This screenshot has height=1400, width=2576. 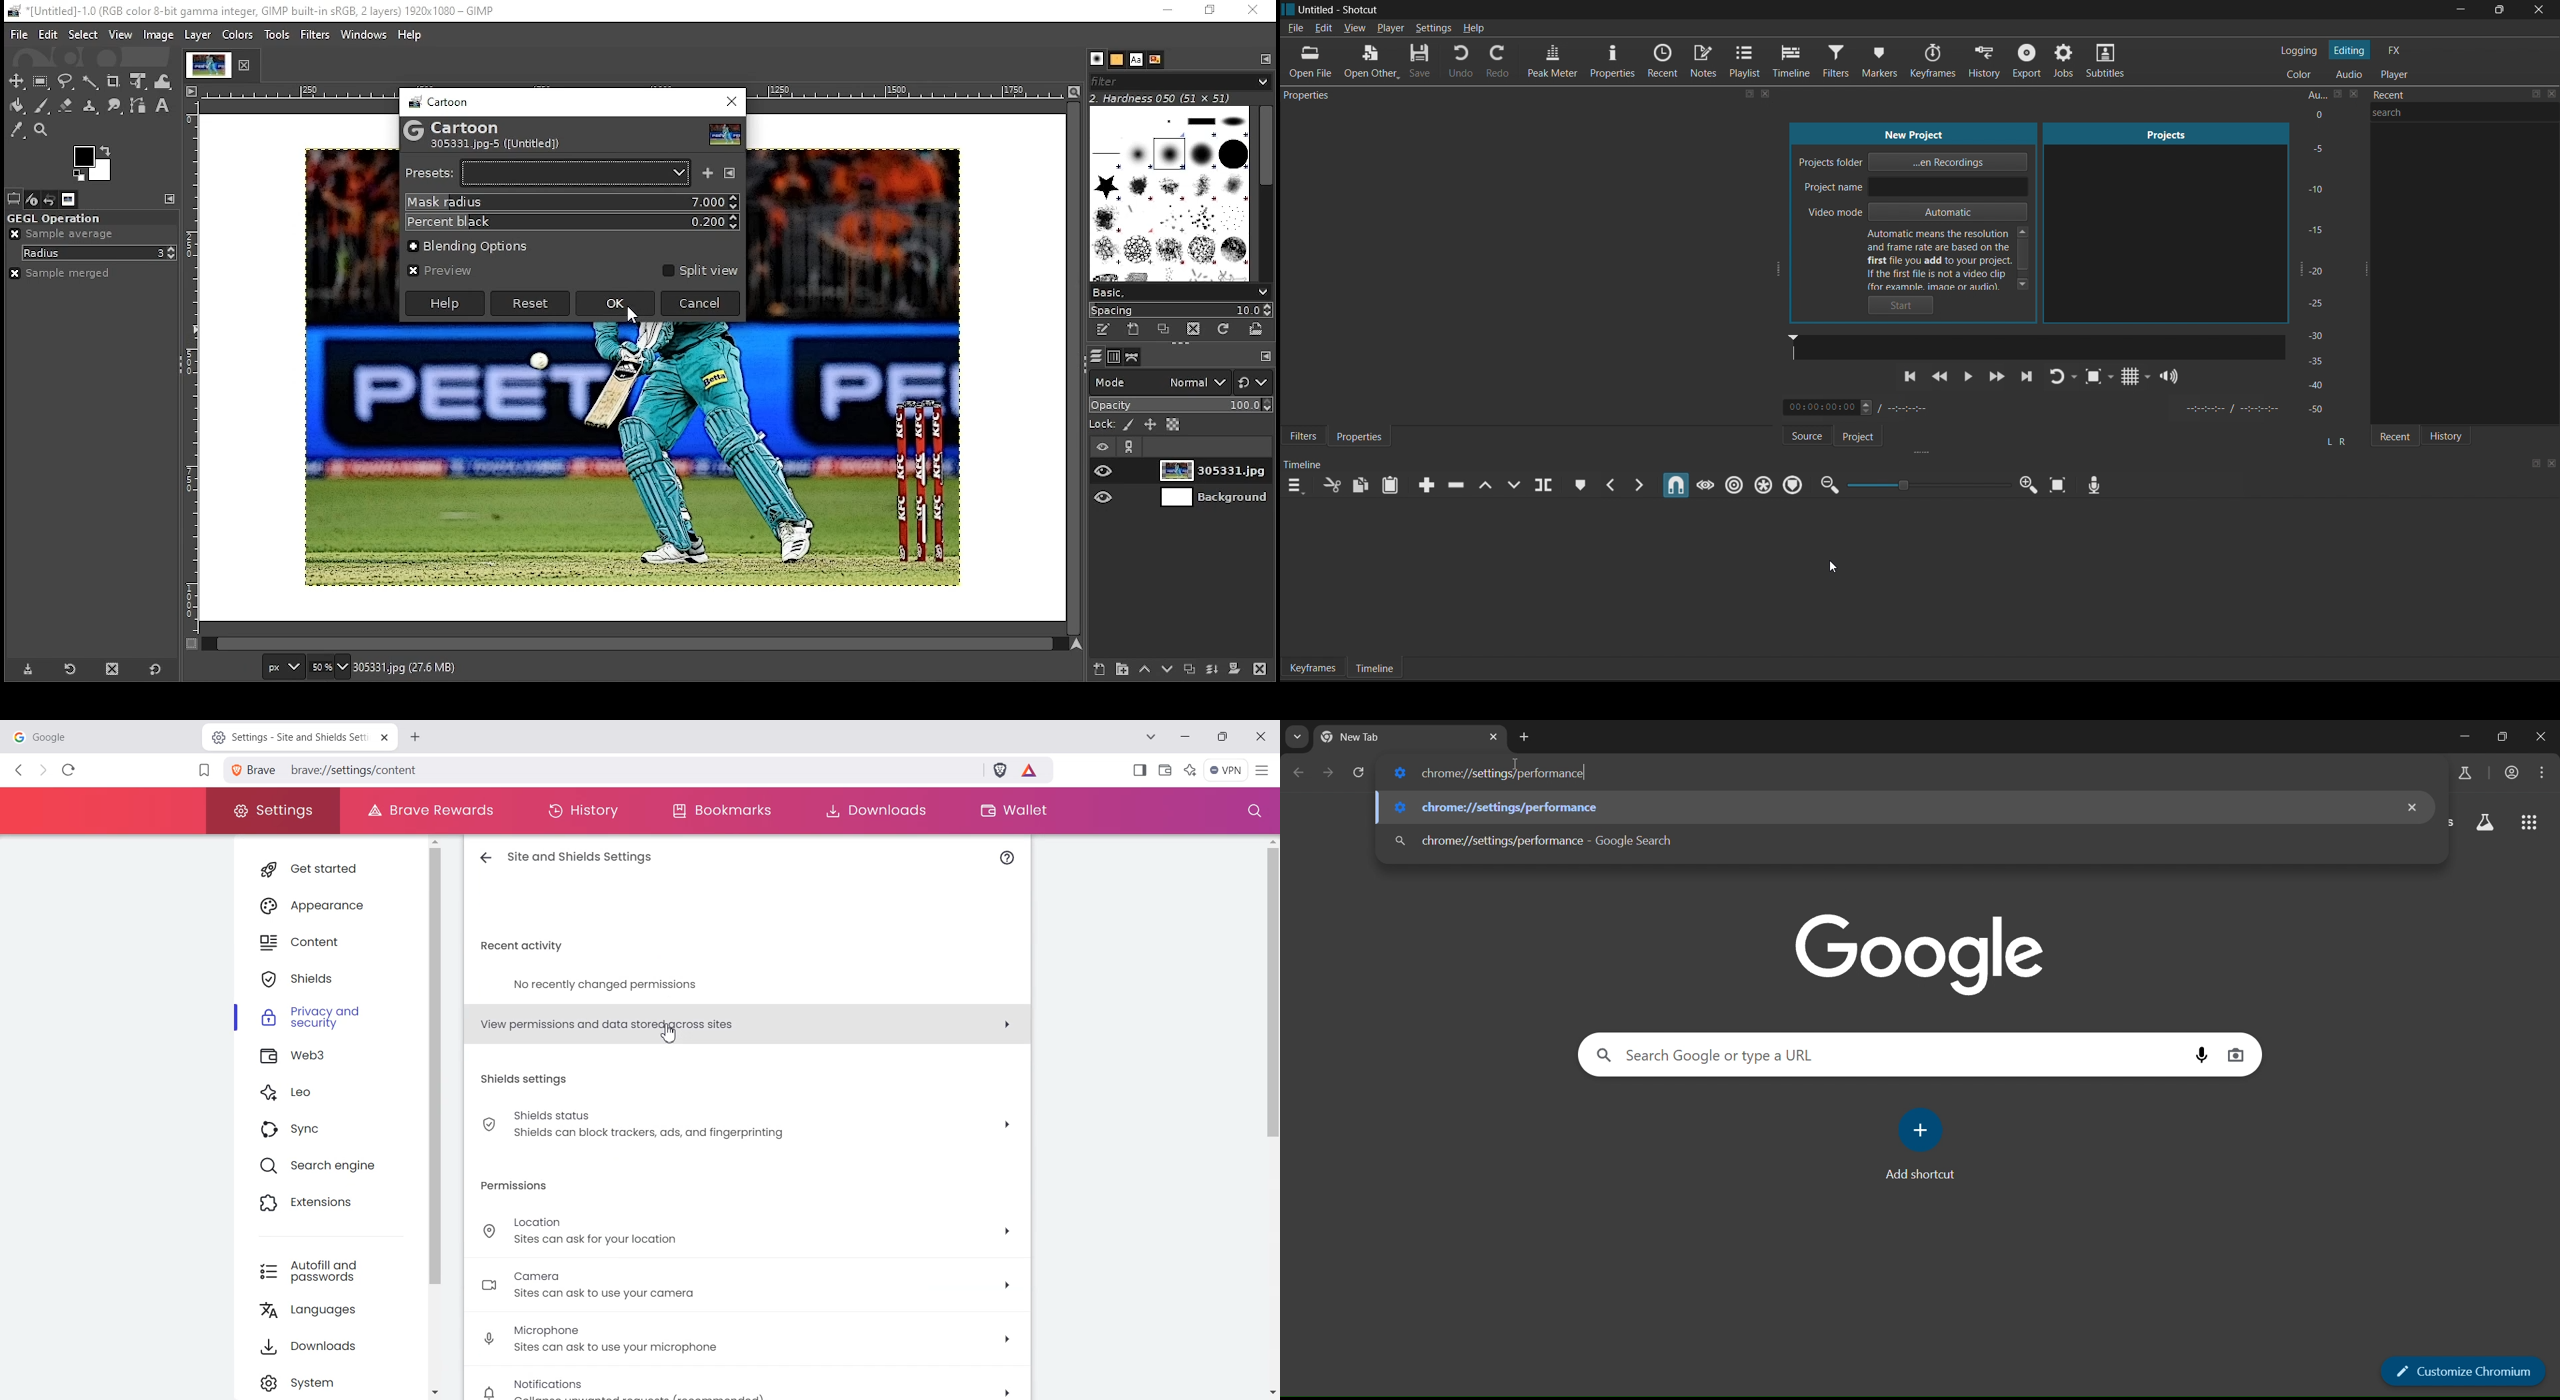 What do you see at coordinates (206, 65) in the screenshot?
I see `tab` at bounding box center [206, 65].